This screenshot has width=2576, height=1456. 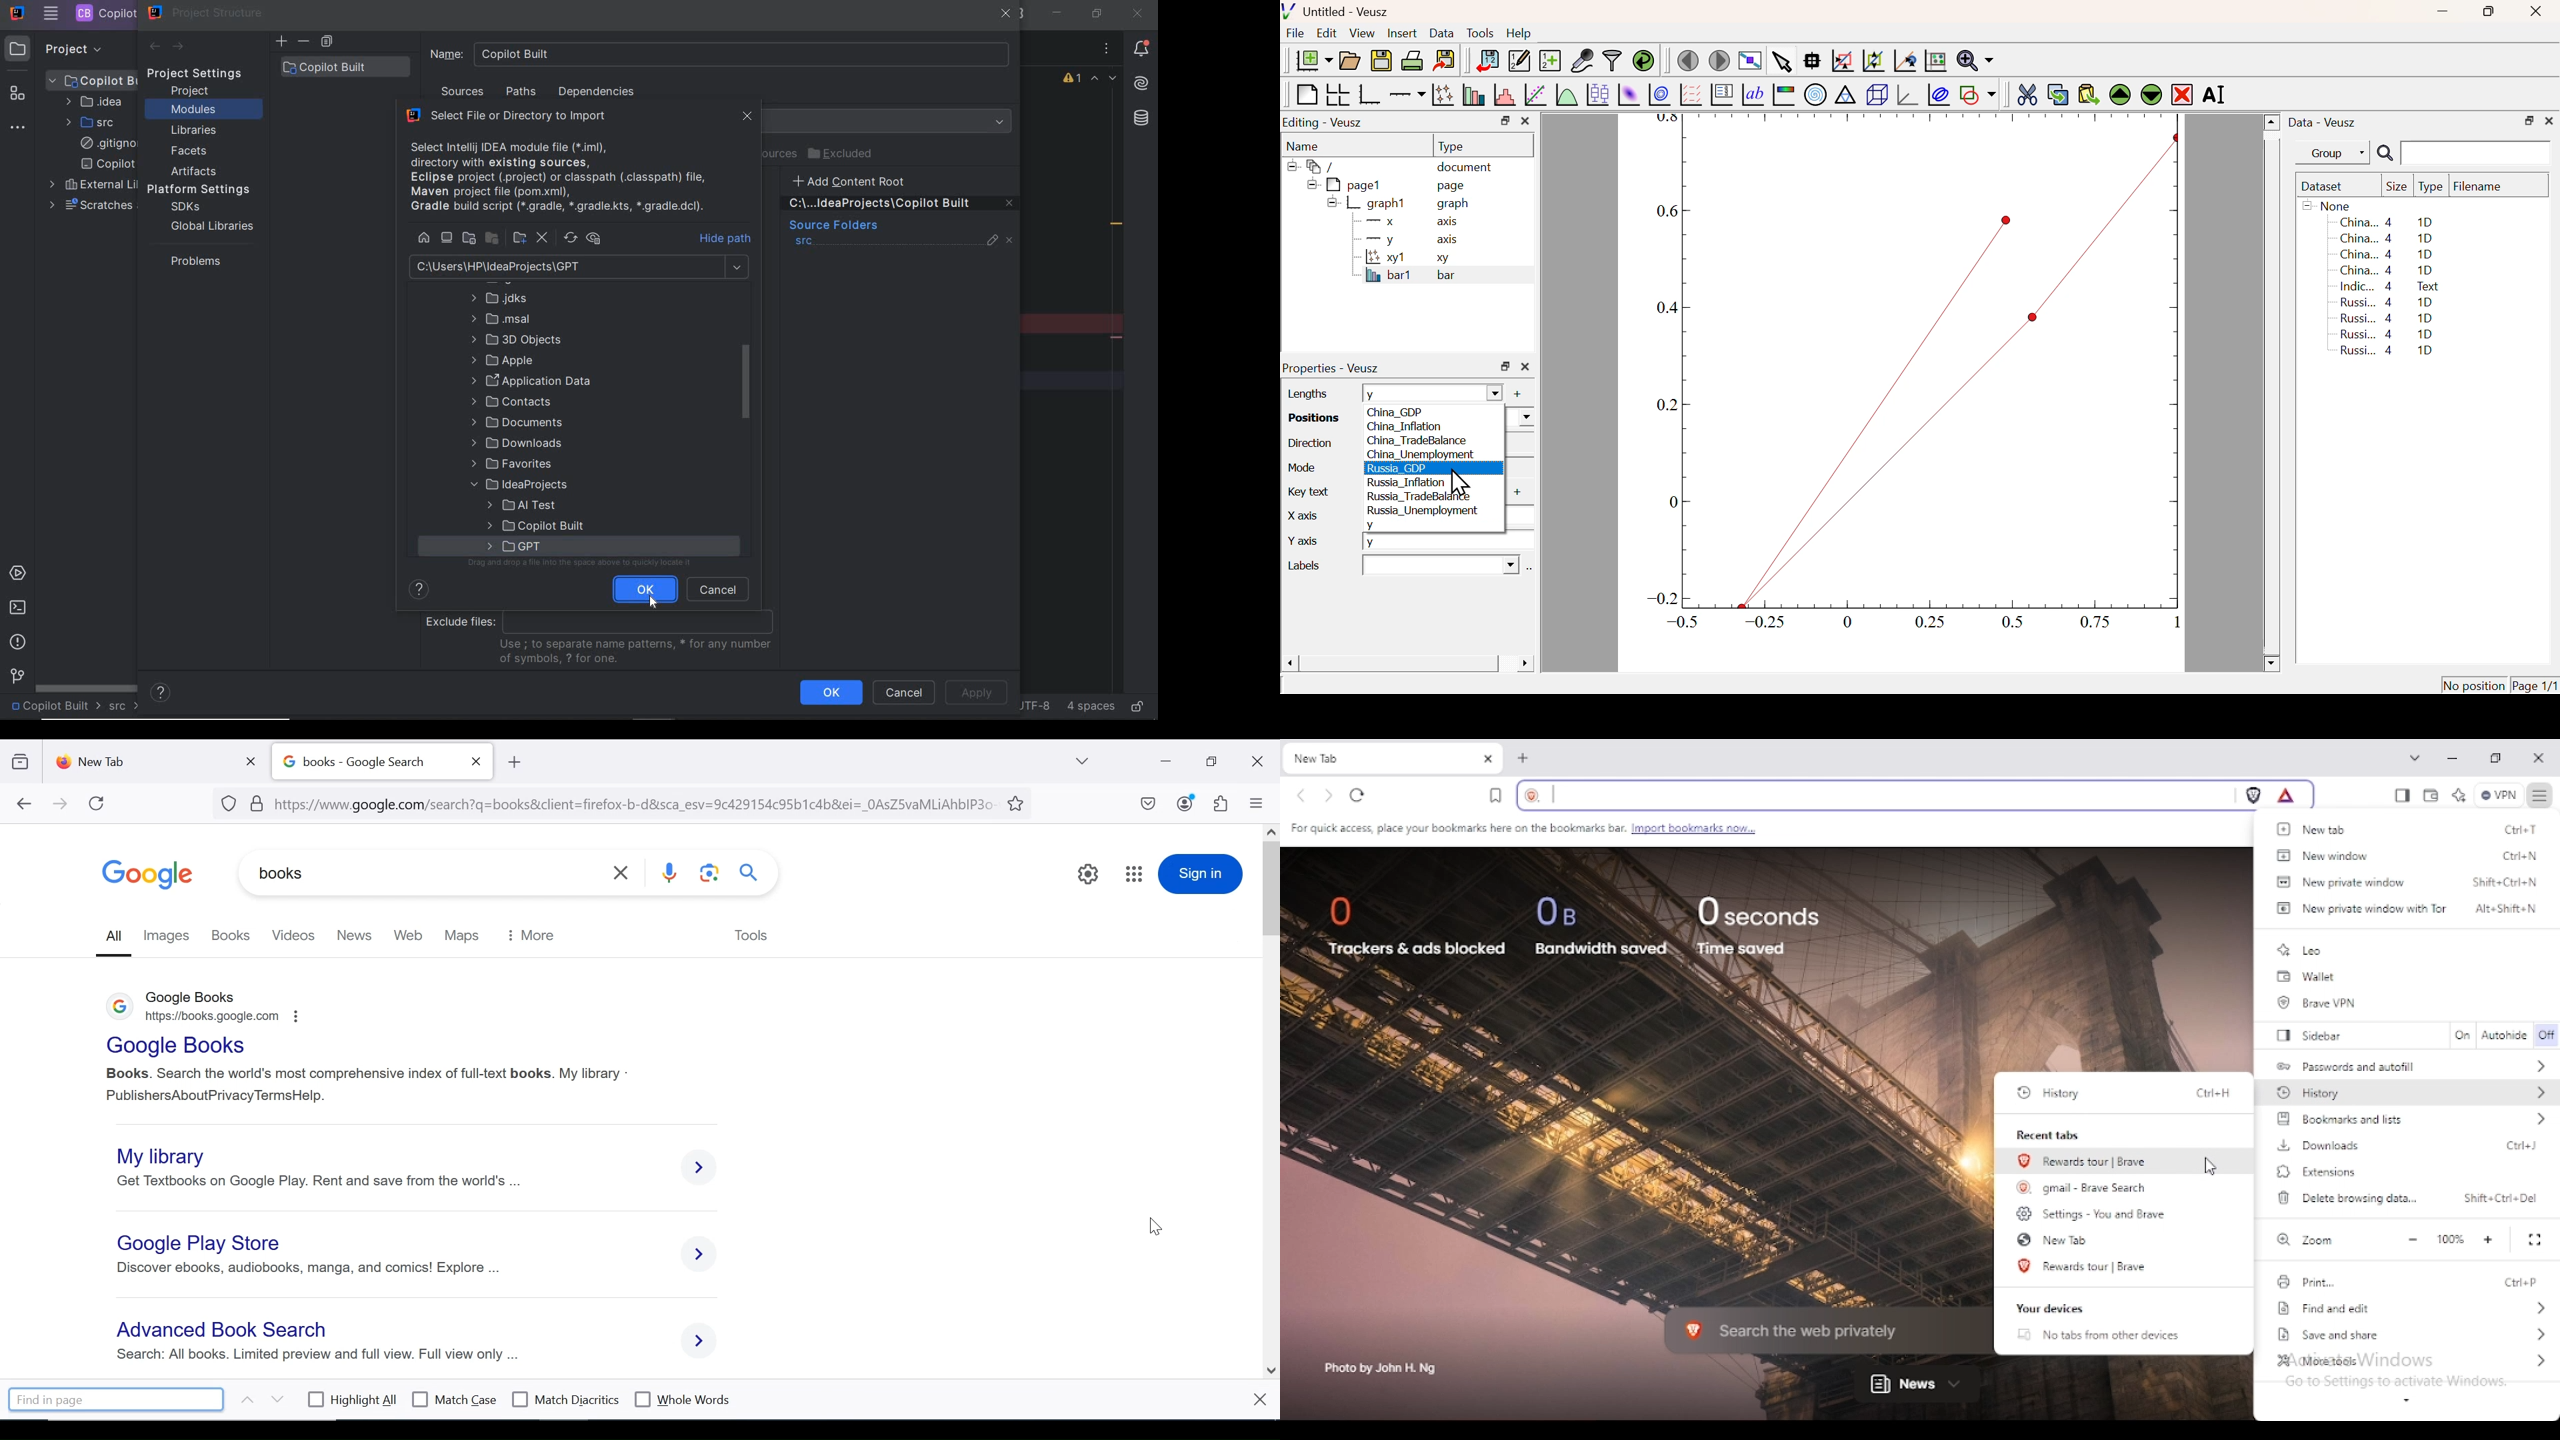 I want to click on logo, so click(x=120, y=1009).